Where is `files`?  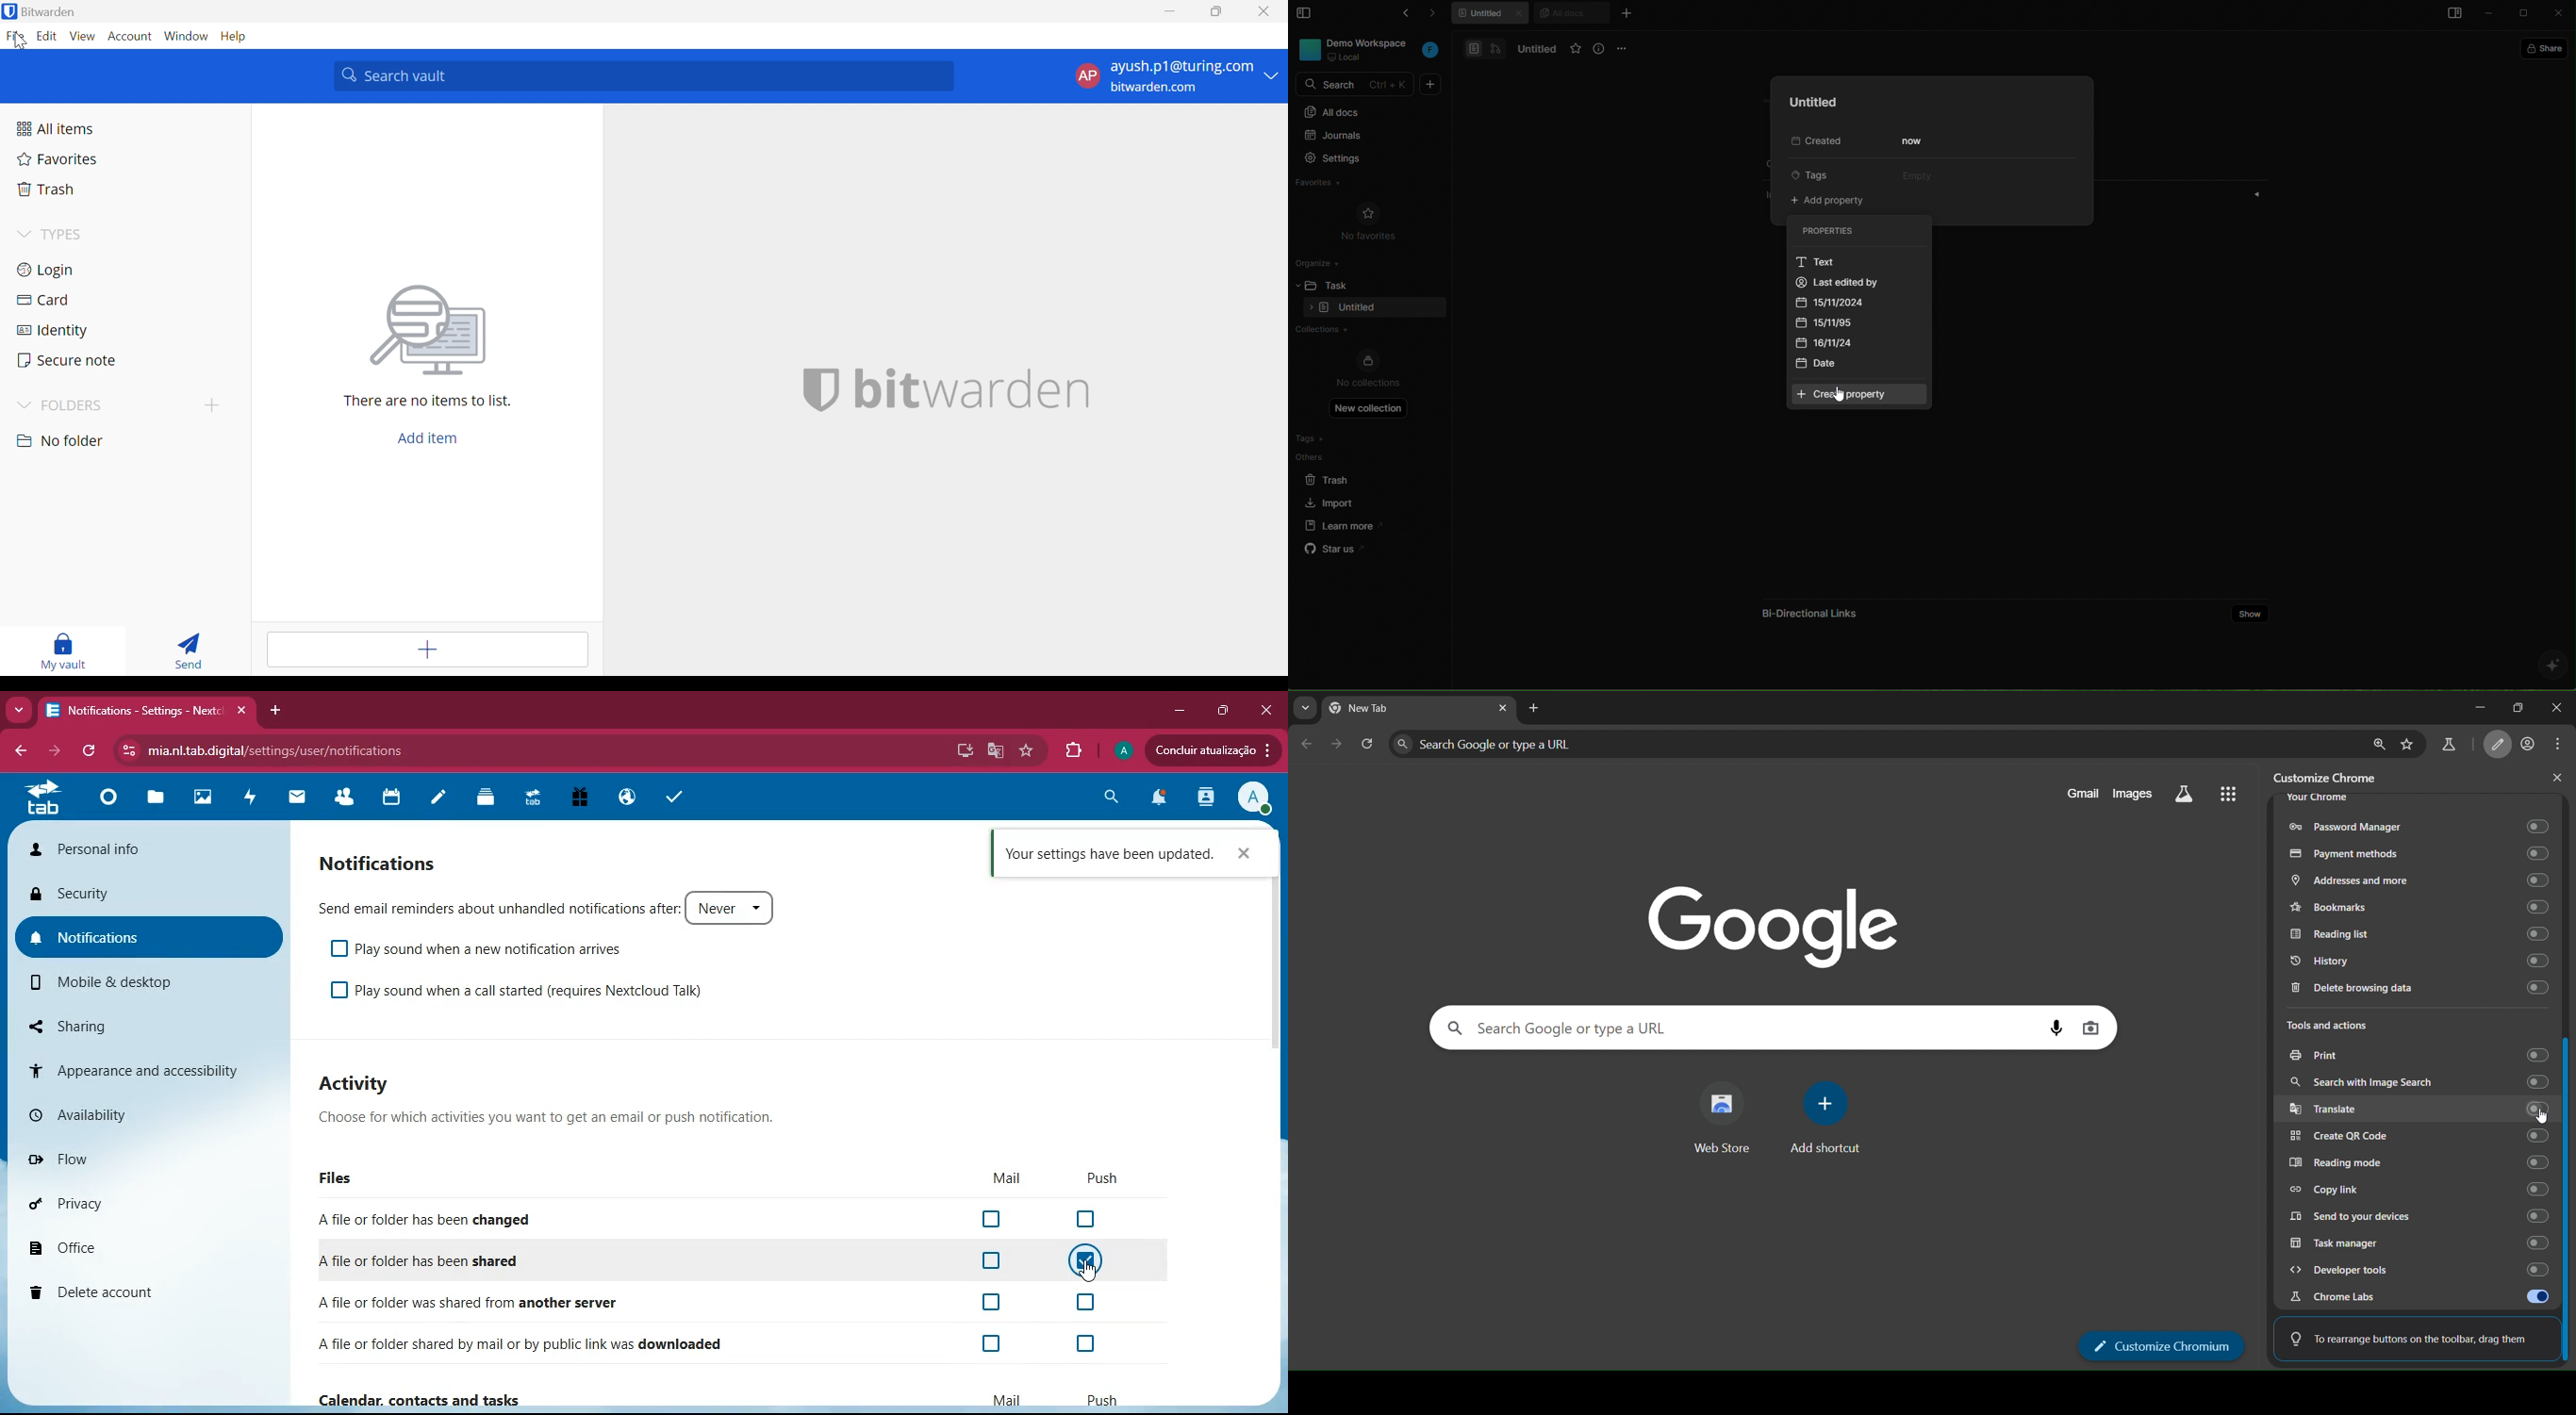 files is located at coordinates (152, 801).